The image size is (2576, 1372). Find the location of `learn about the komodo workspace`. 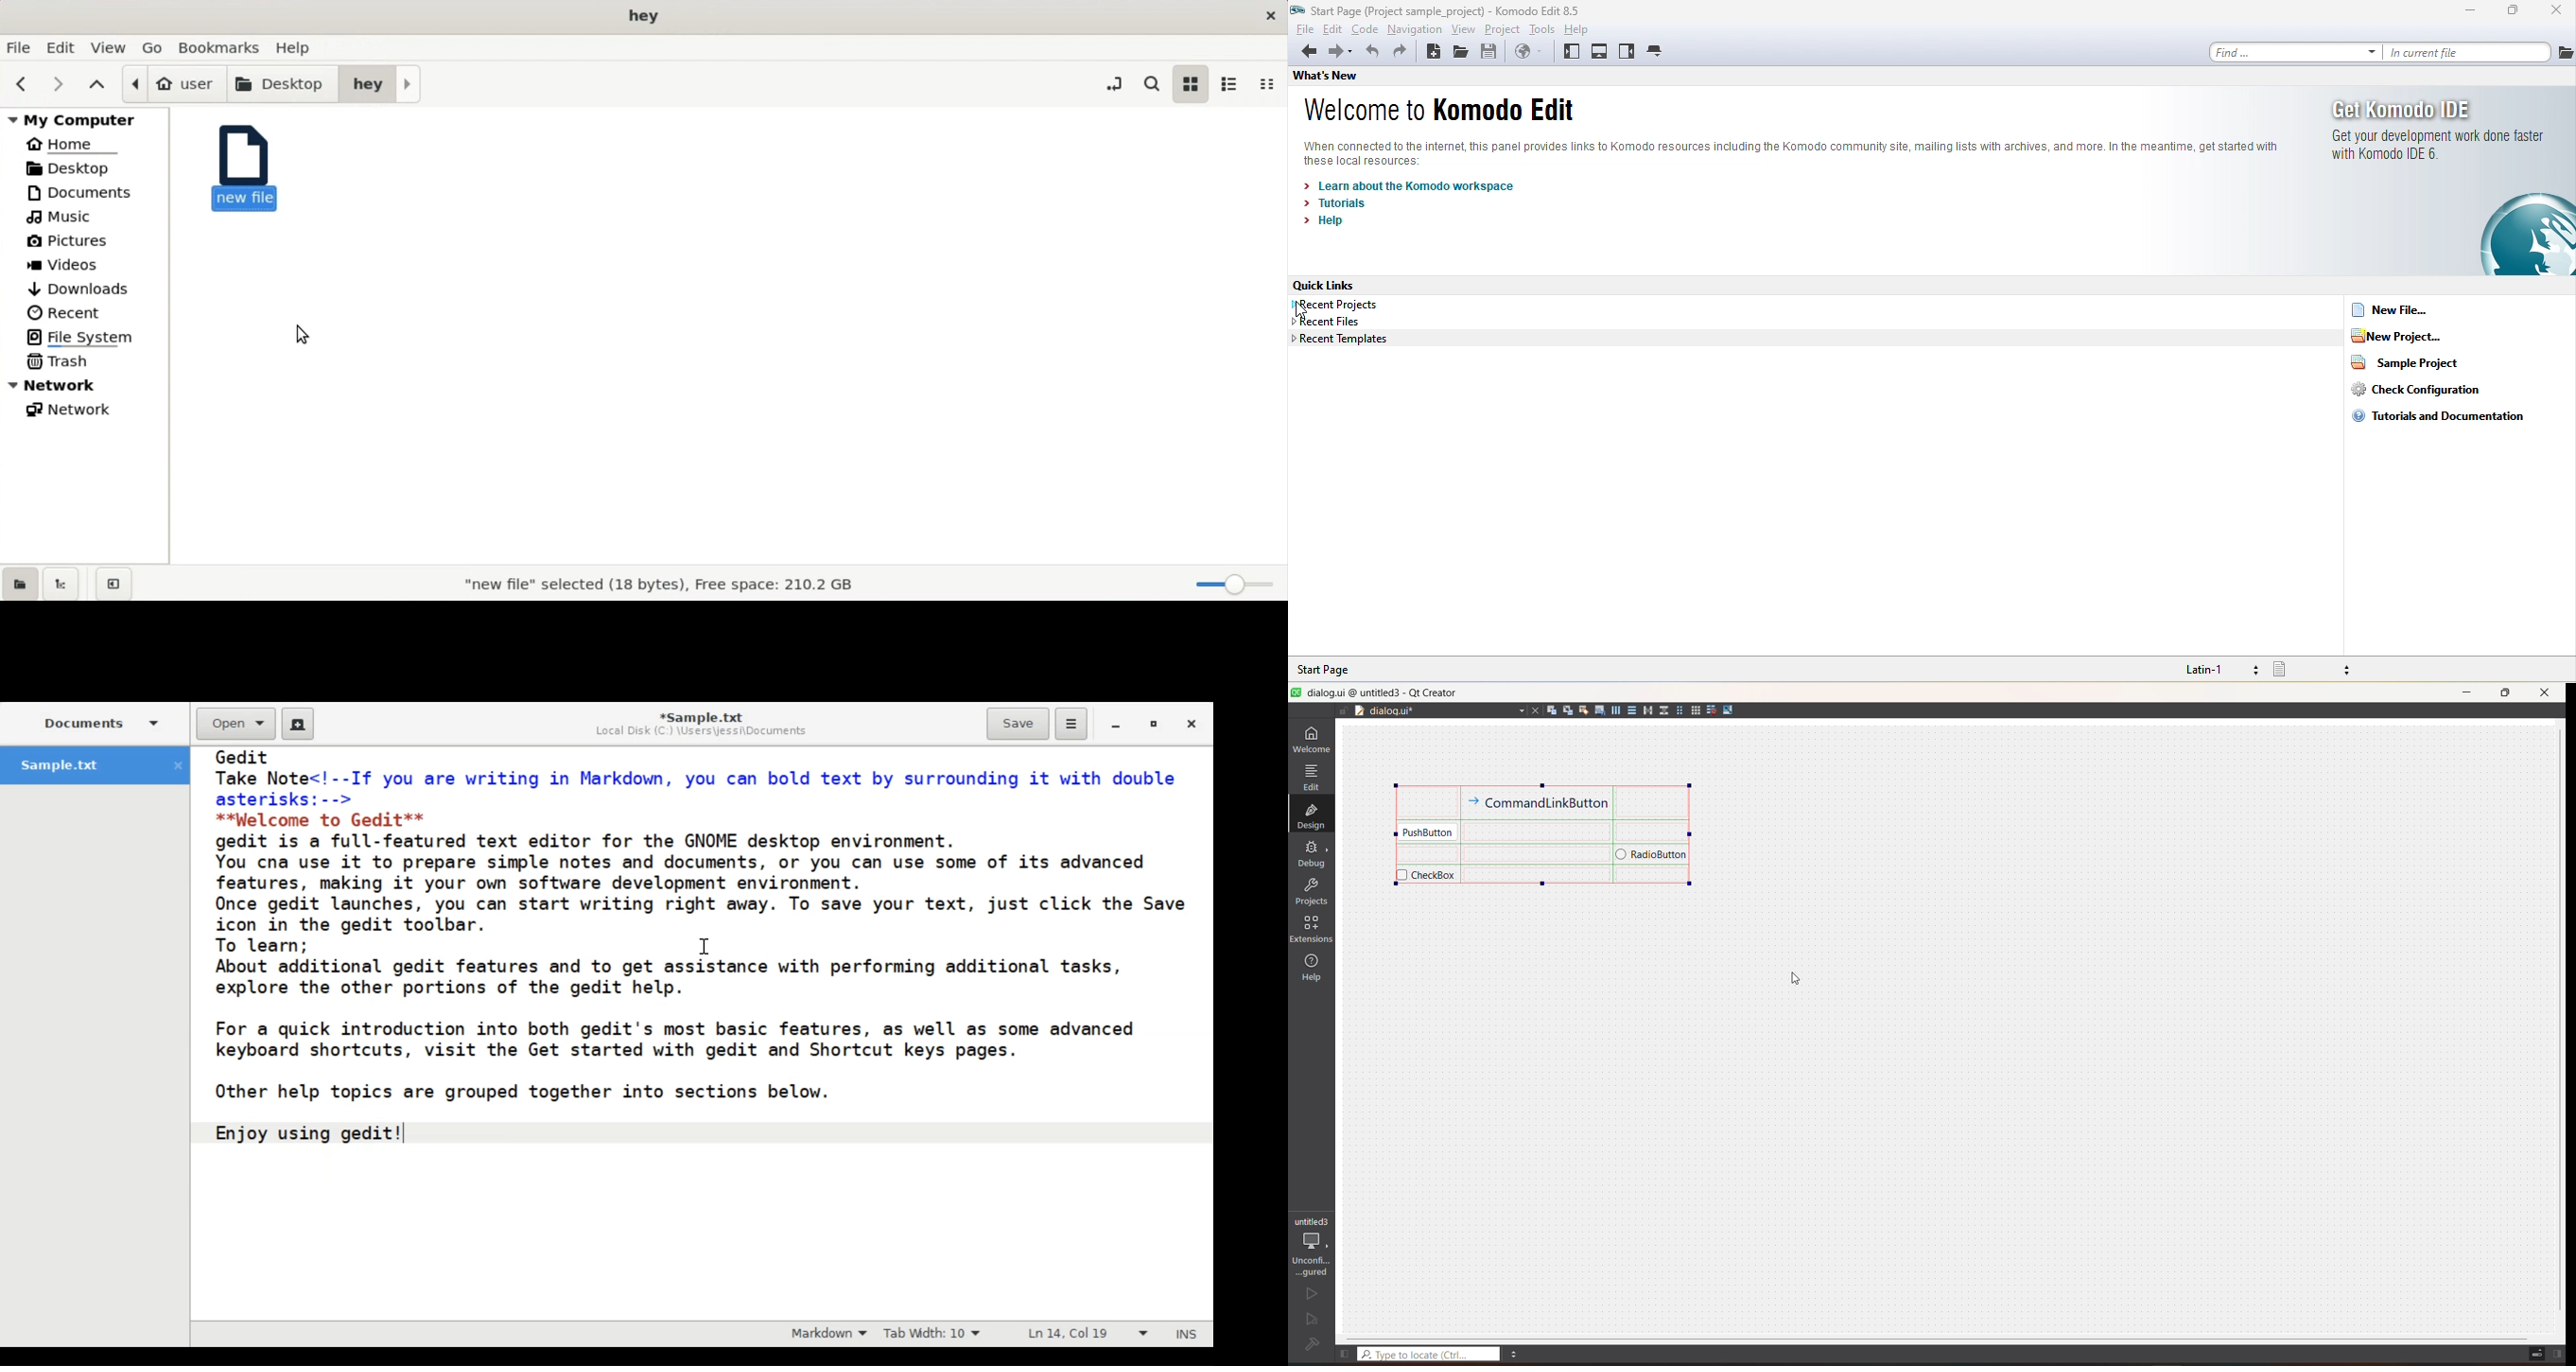

learn about the komodo workspace is located at coordinates (1426, 185).